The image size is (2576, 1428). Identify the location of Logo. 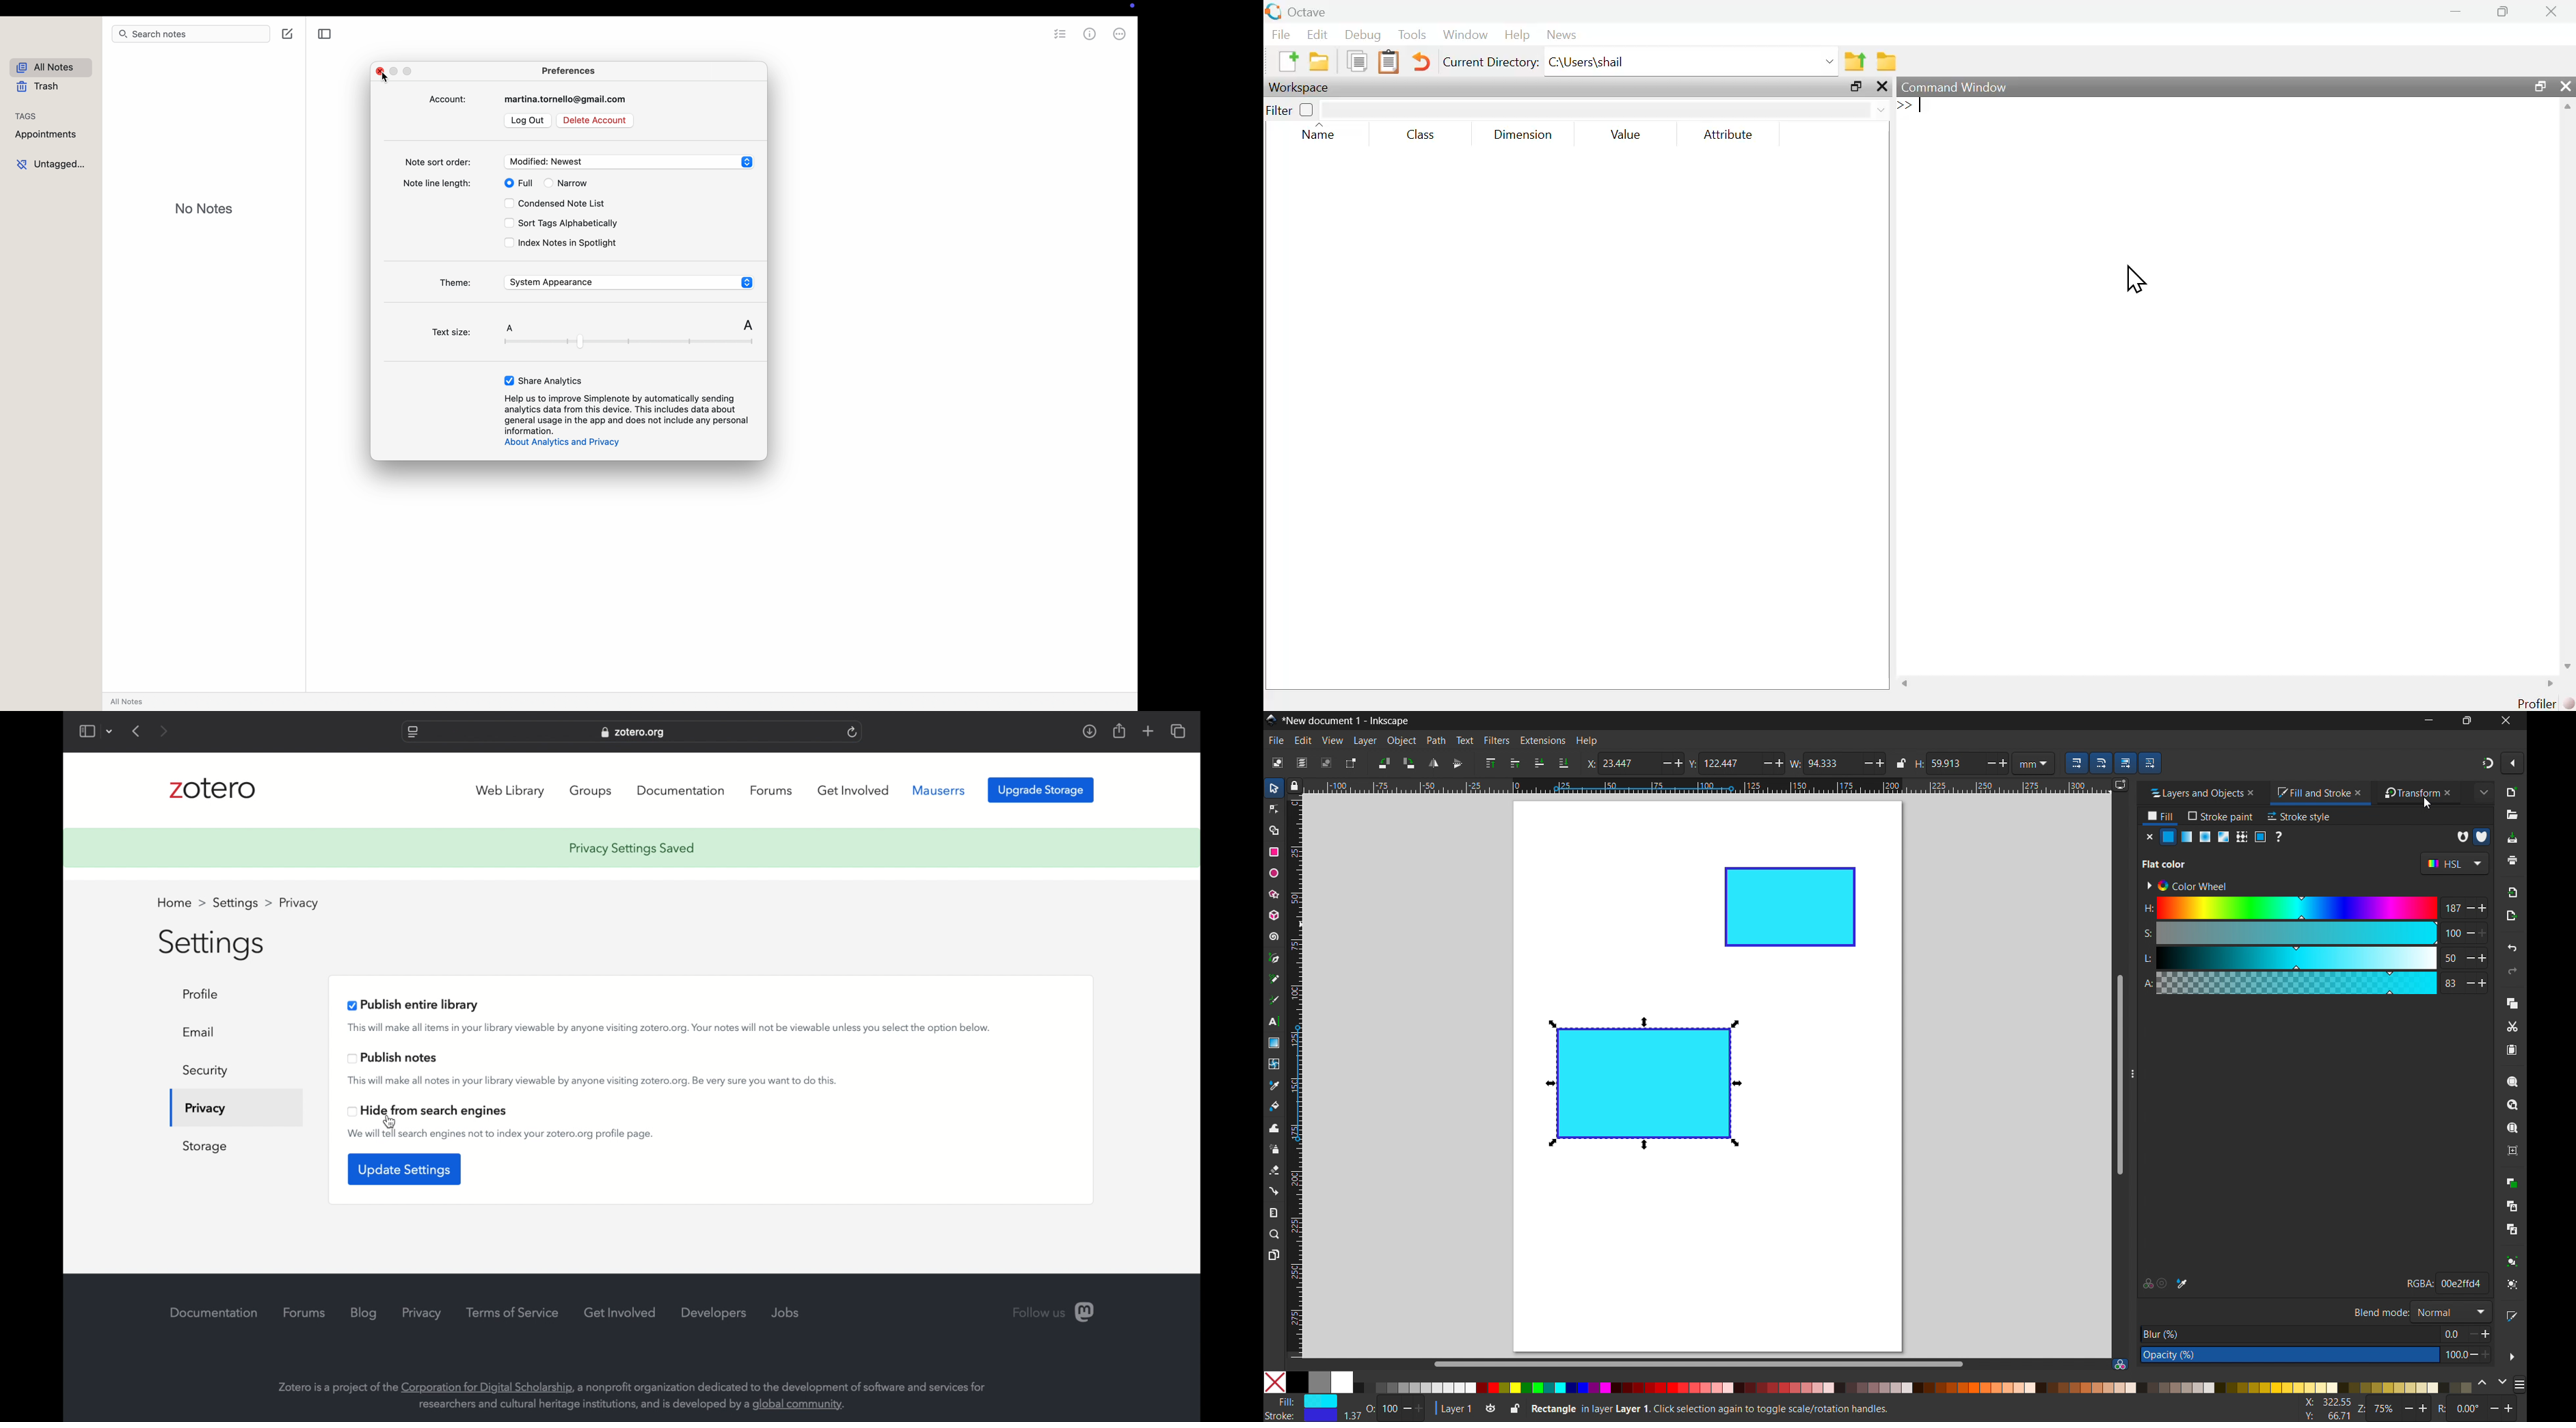
(1273, 12).